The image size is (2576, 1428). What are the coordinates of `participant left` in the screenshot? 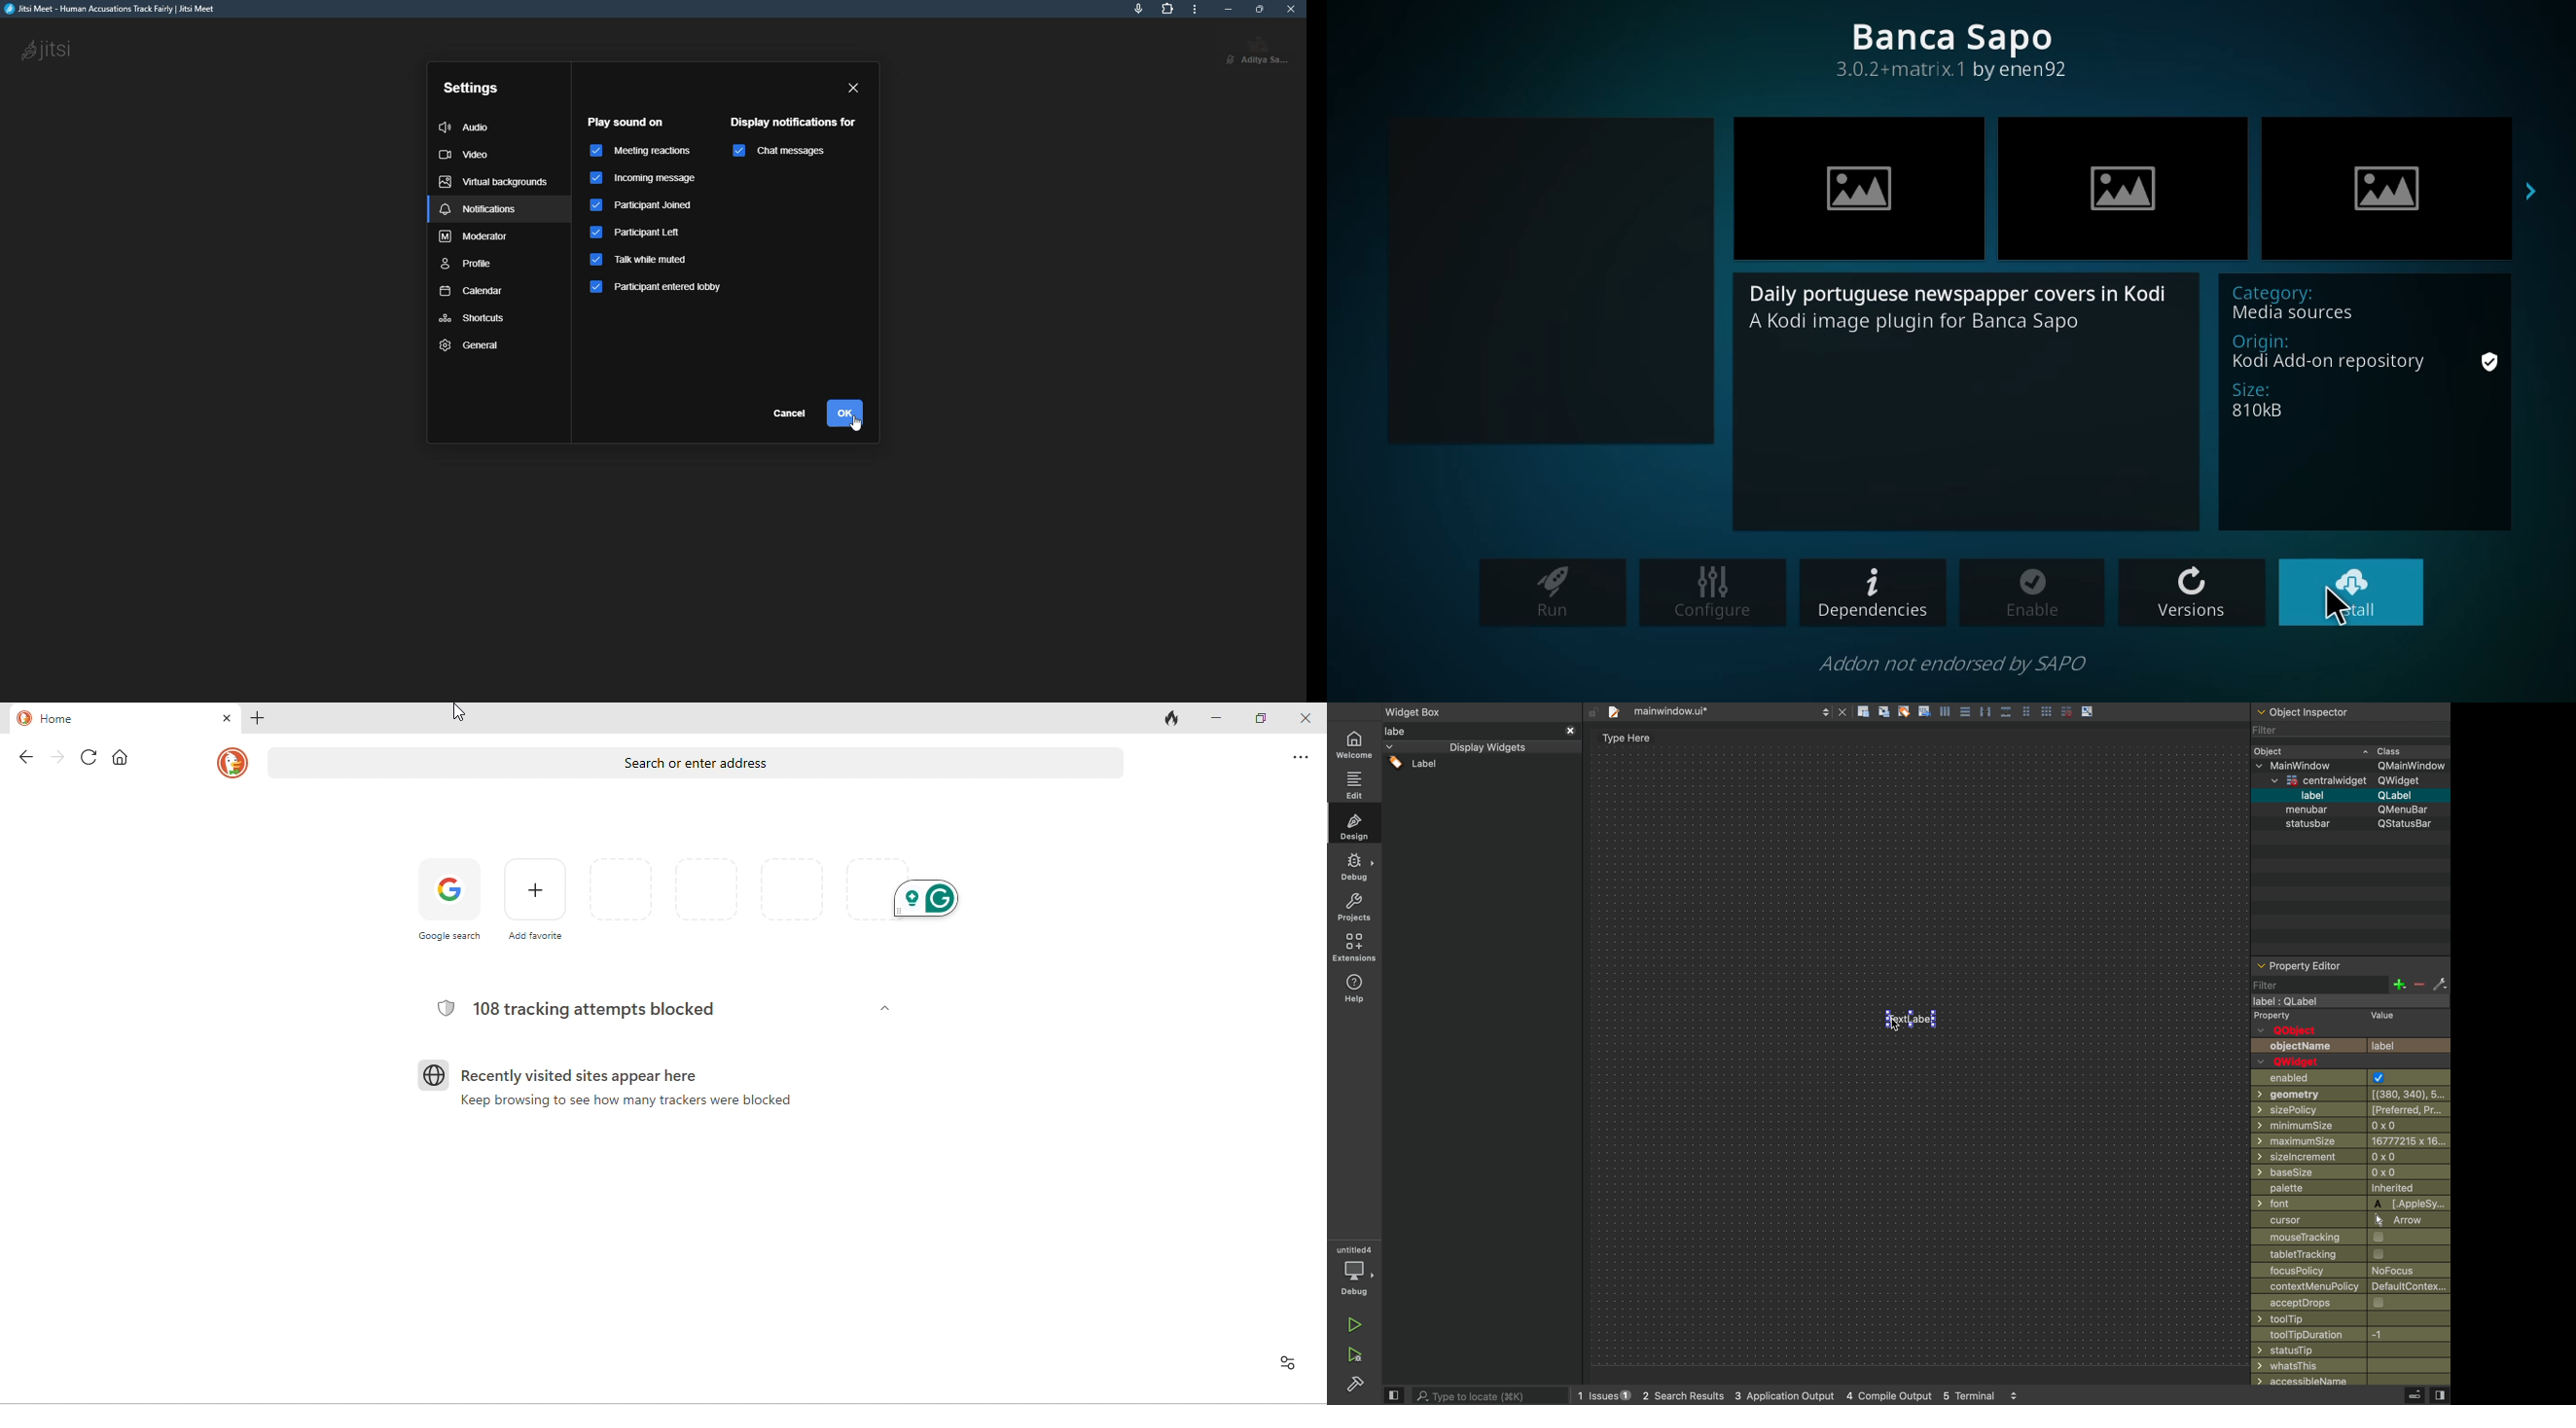 It's located at (641, 235).